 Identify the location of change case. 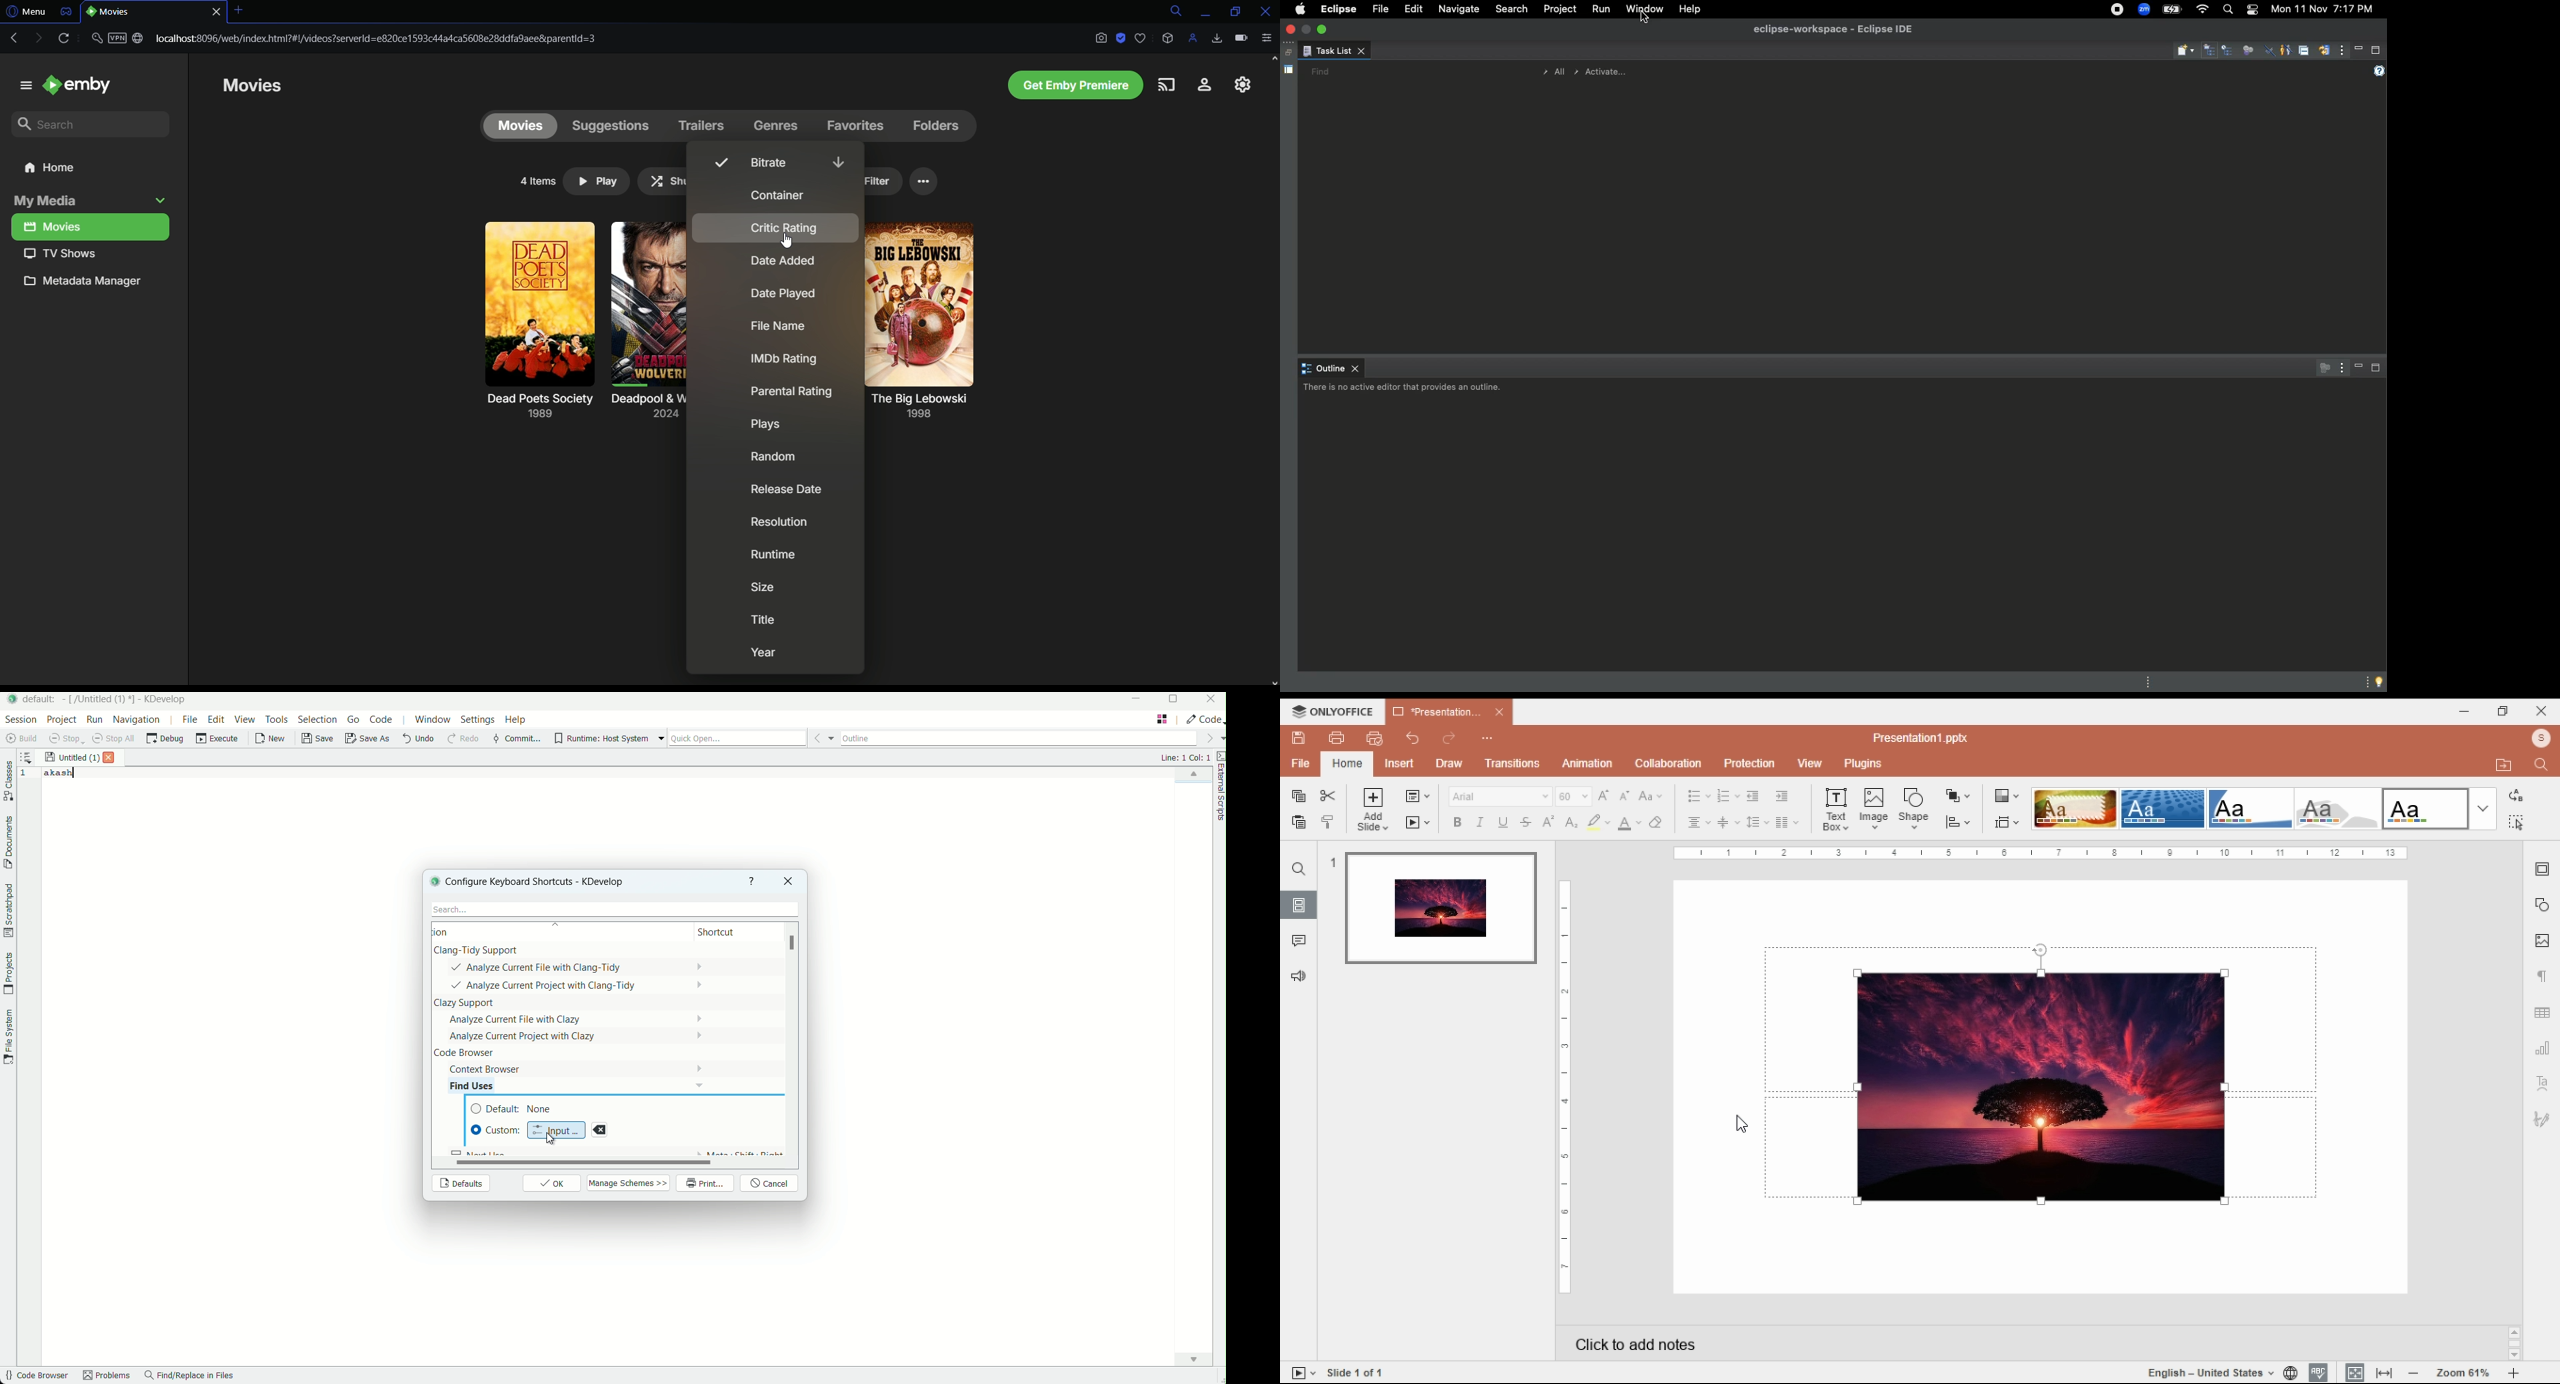
(1651, 796).